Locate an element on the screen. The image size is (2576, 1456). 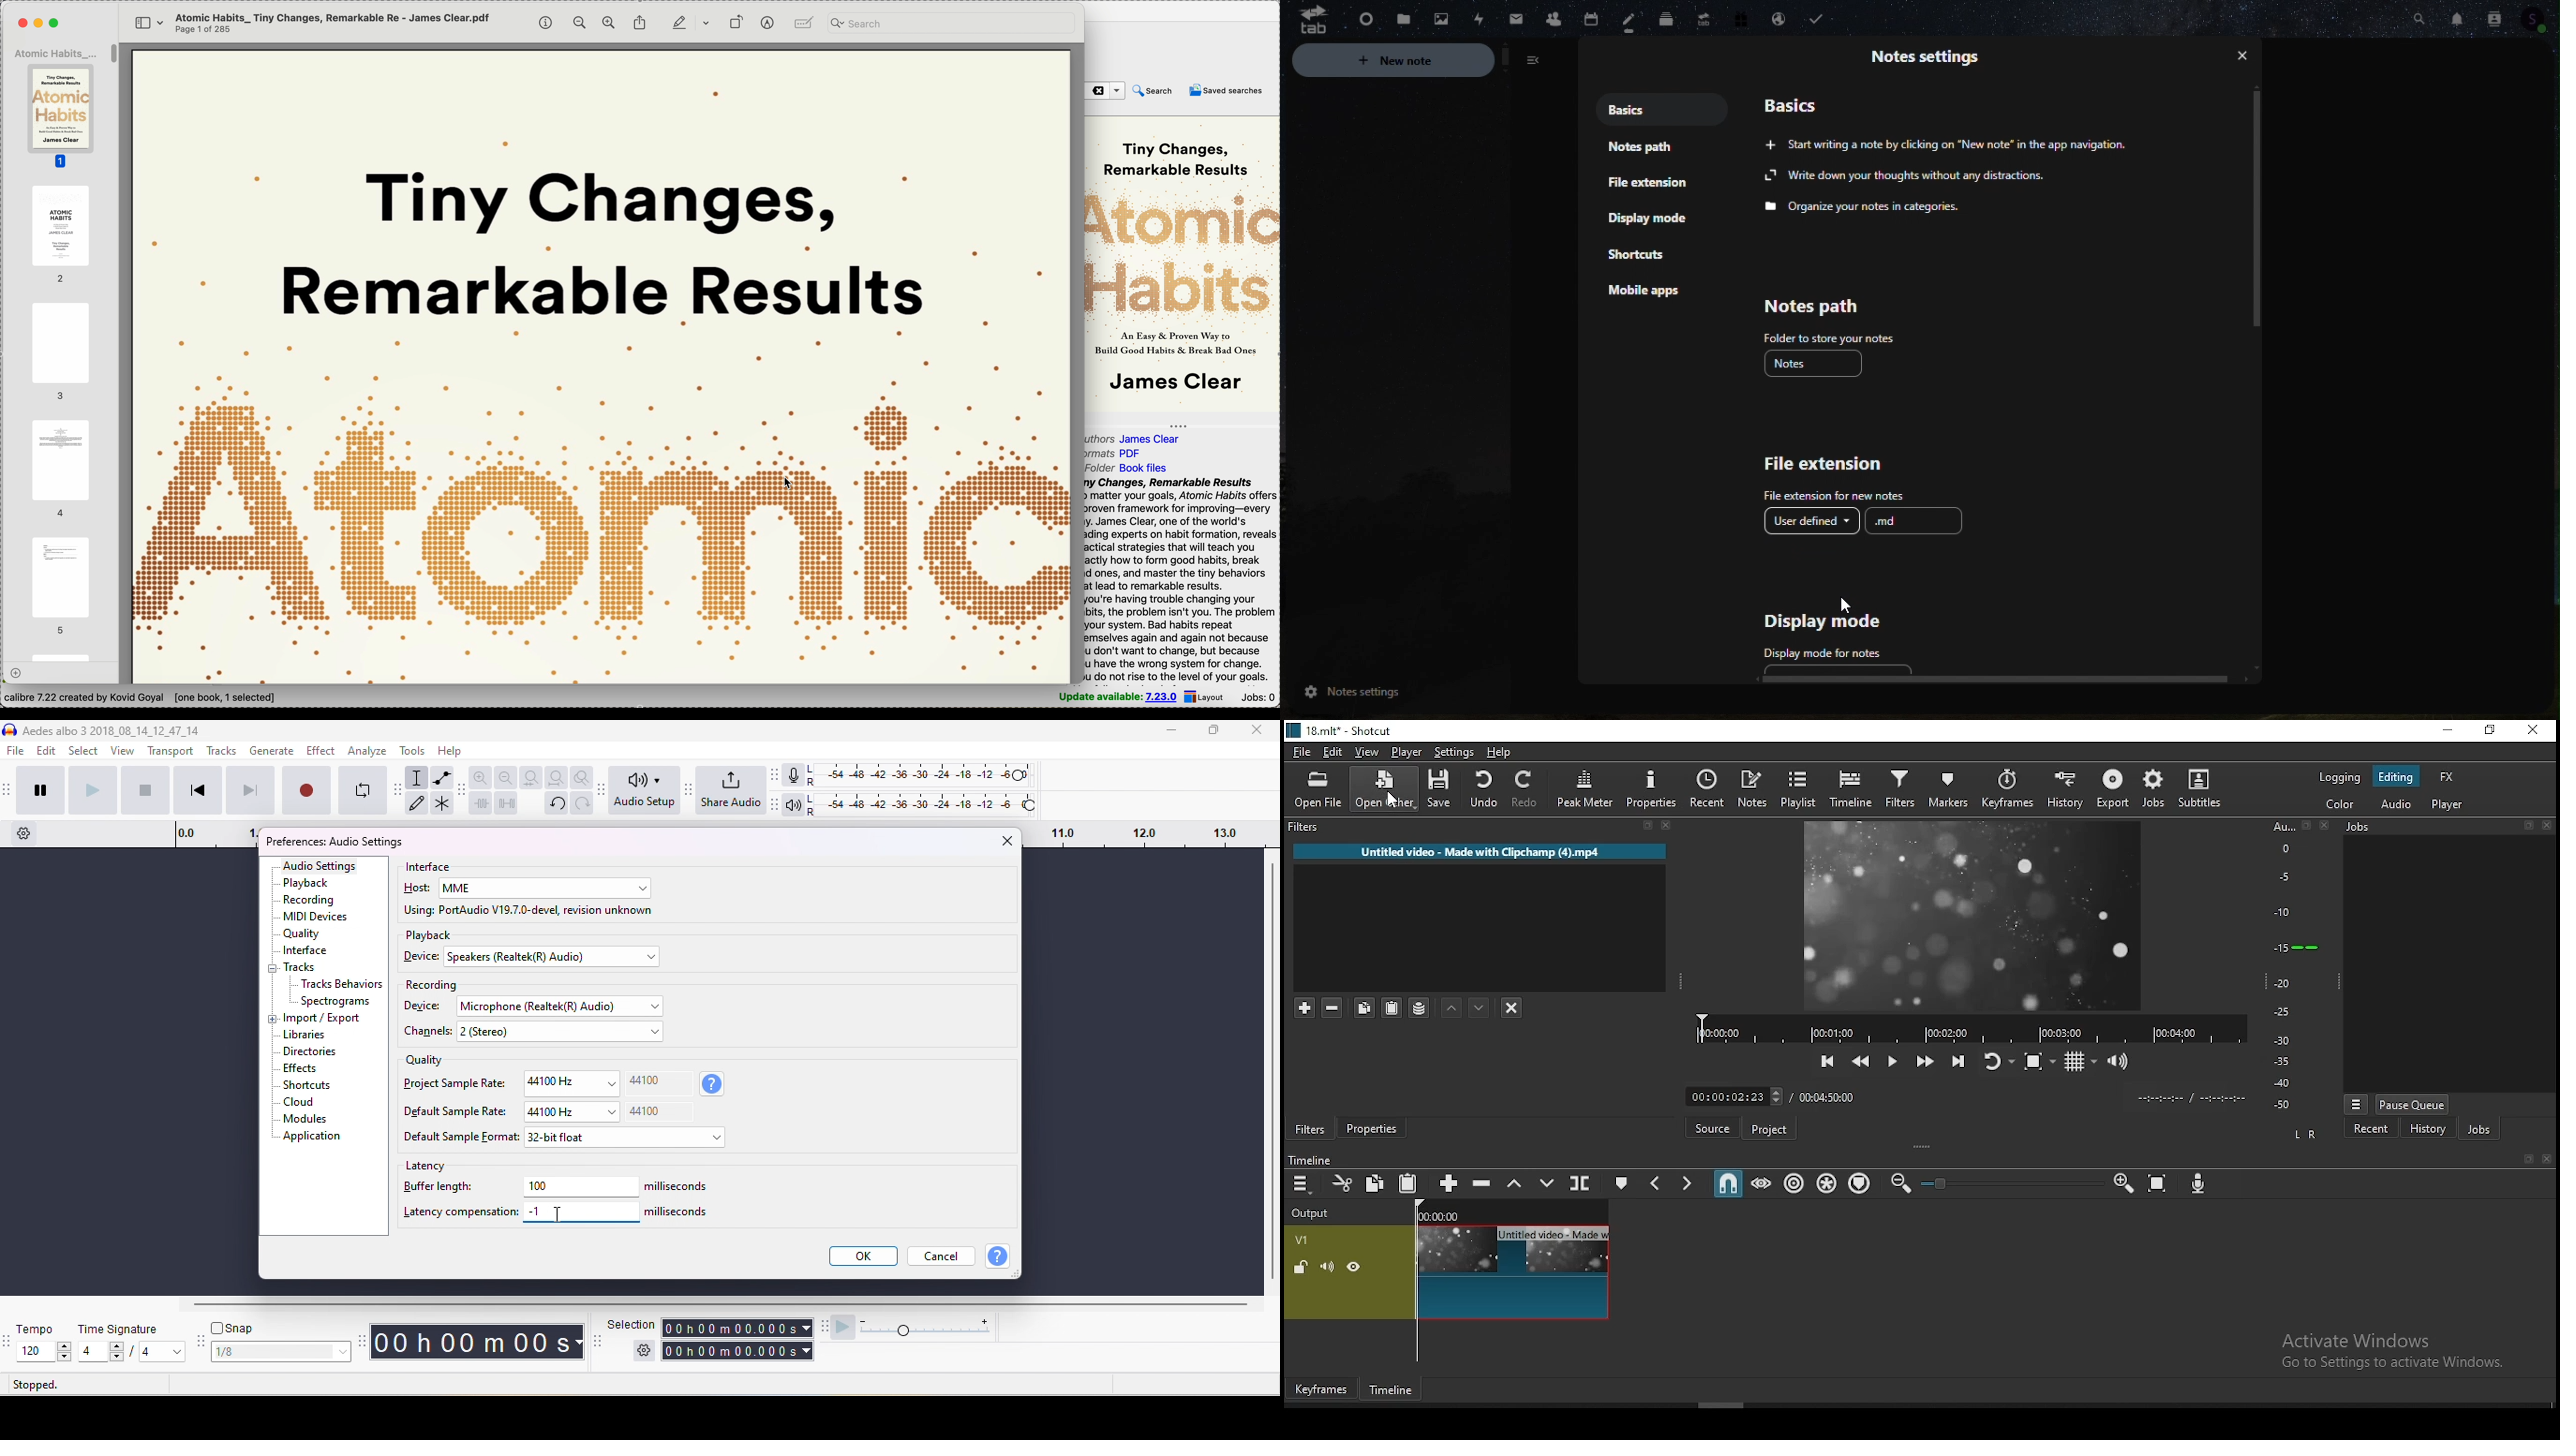
move filter down is located at coordinates (1480, 1006).